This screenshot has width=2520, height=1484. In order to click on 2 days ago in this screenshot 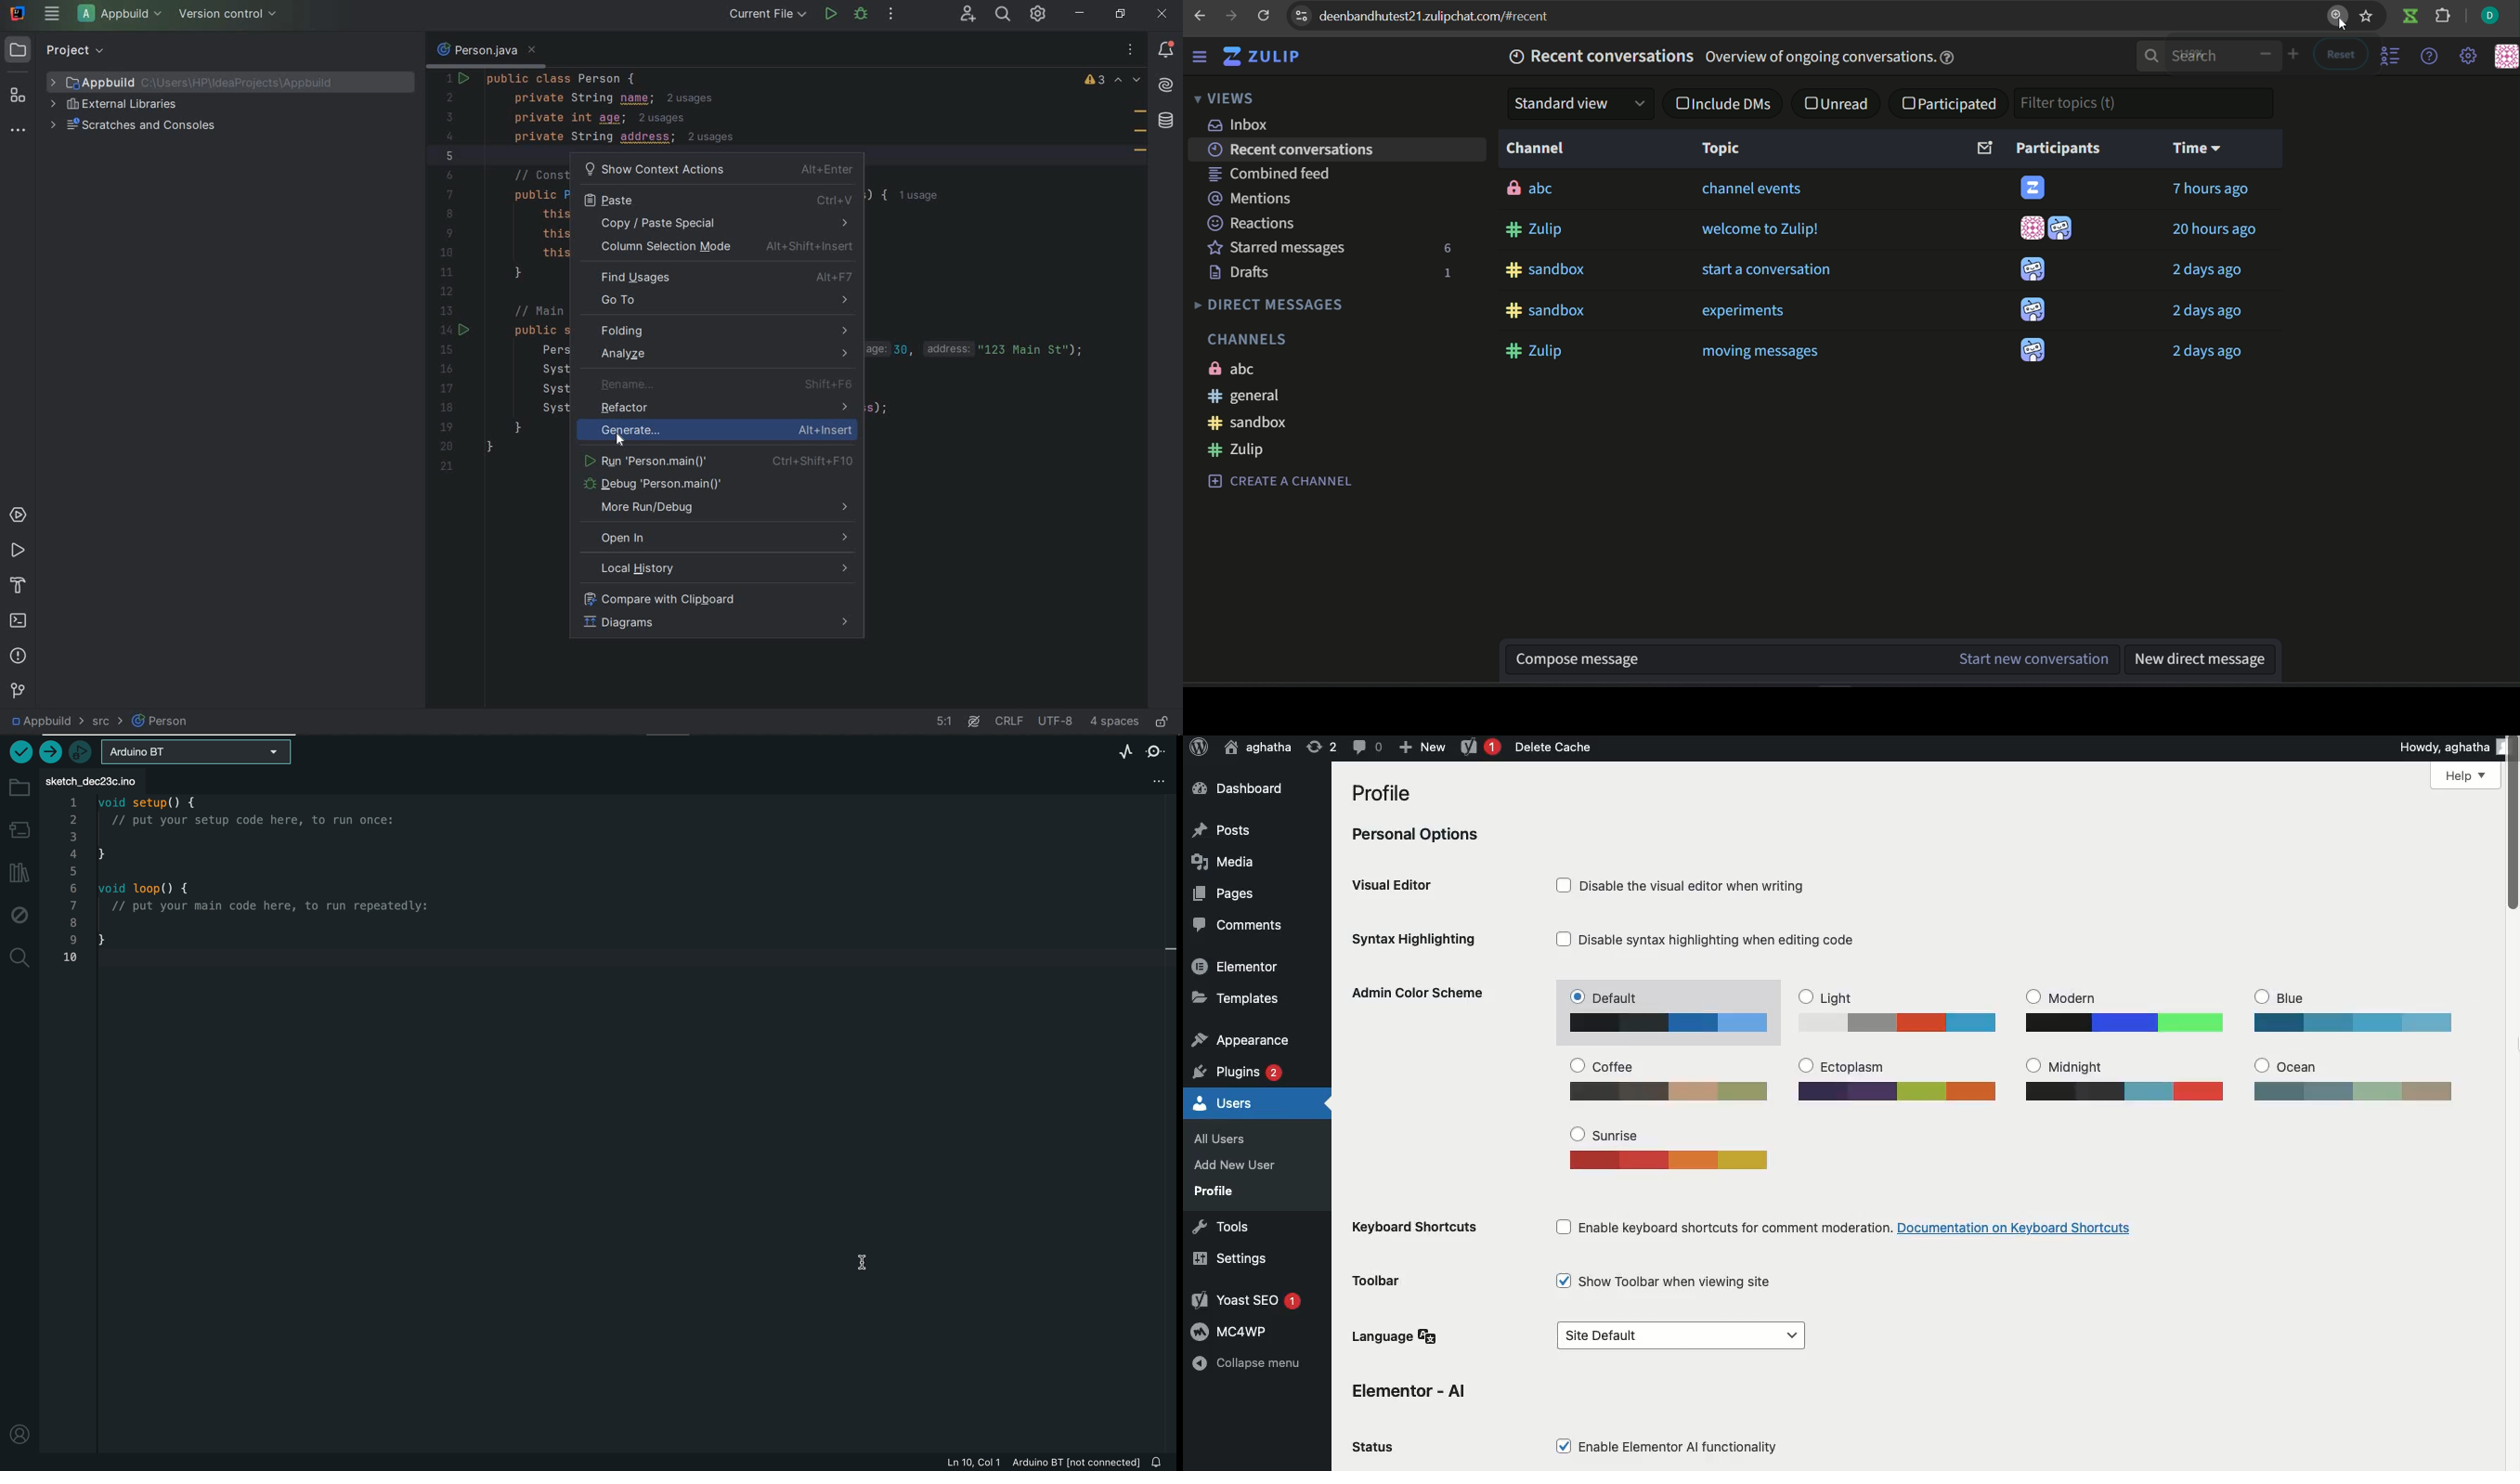, I will do `click(2208, 272)`.